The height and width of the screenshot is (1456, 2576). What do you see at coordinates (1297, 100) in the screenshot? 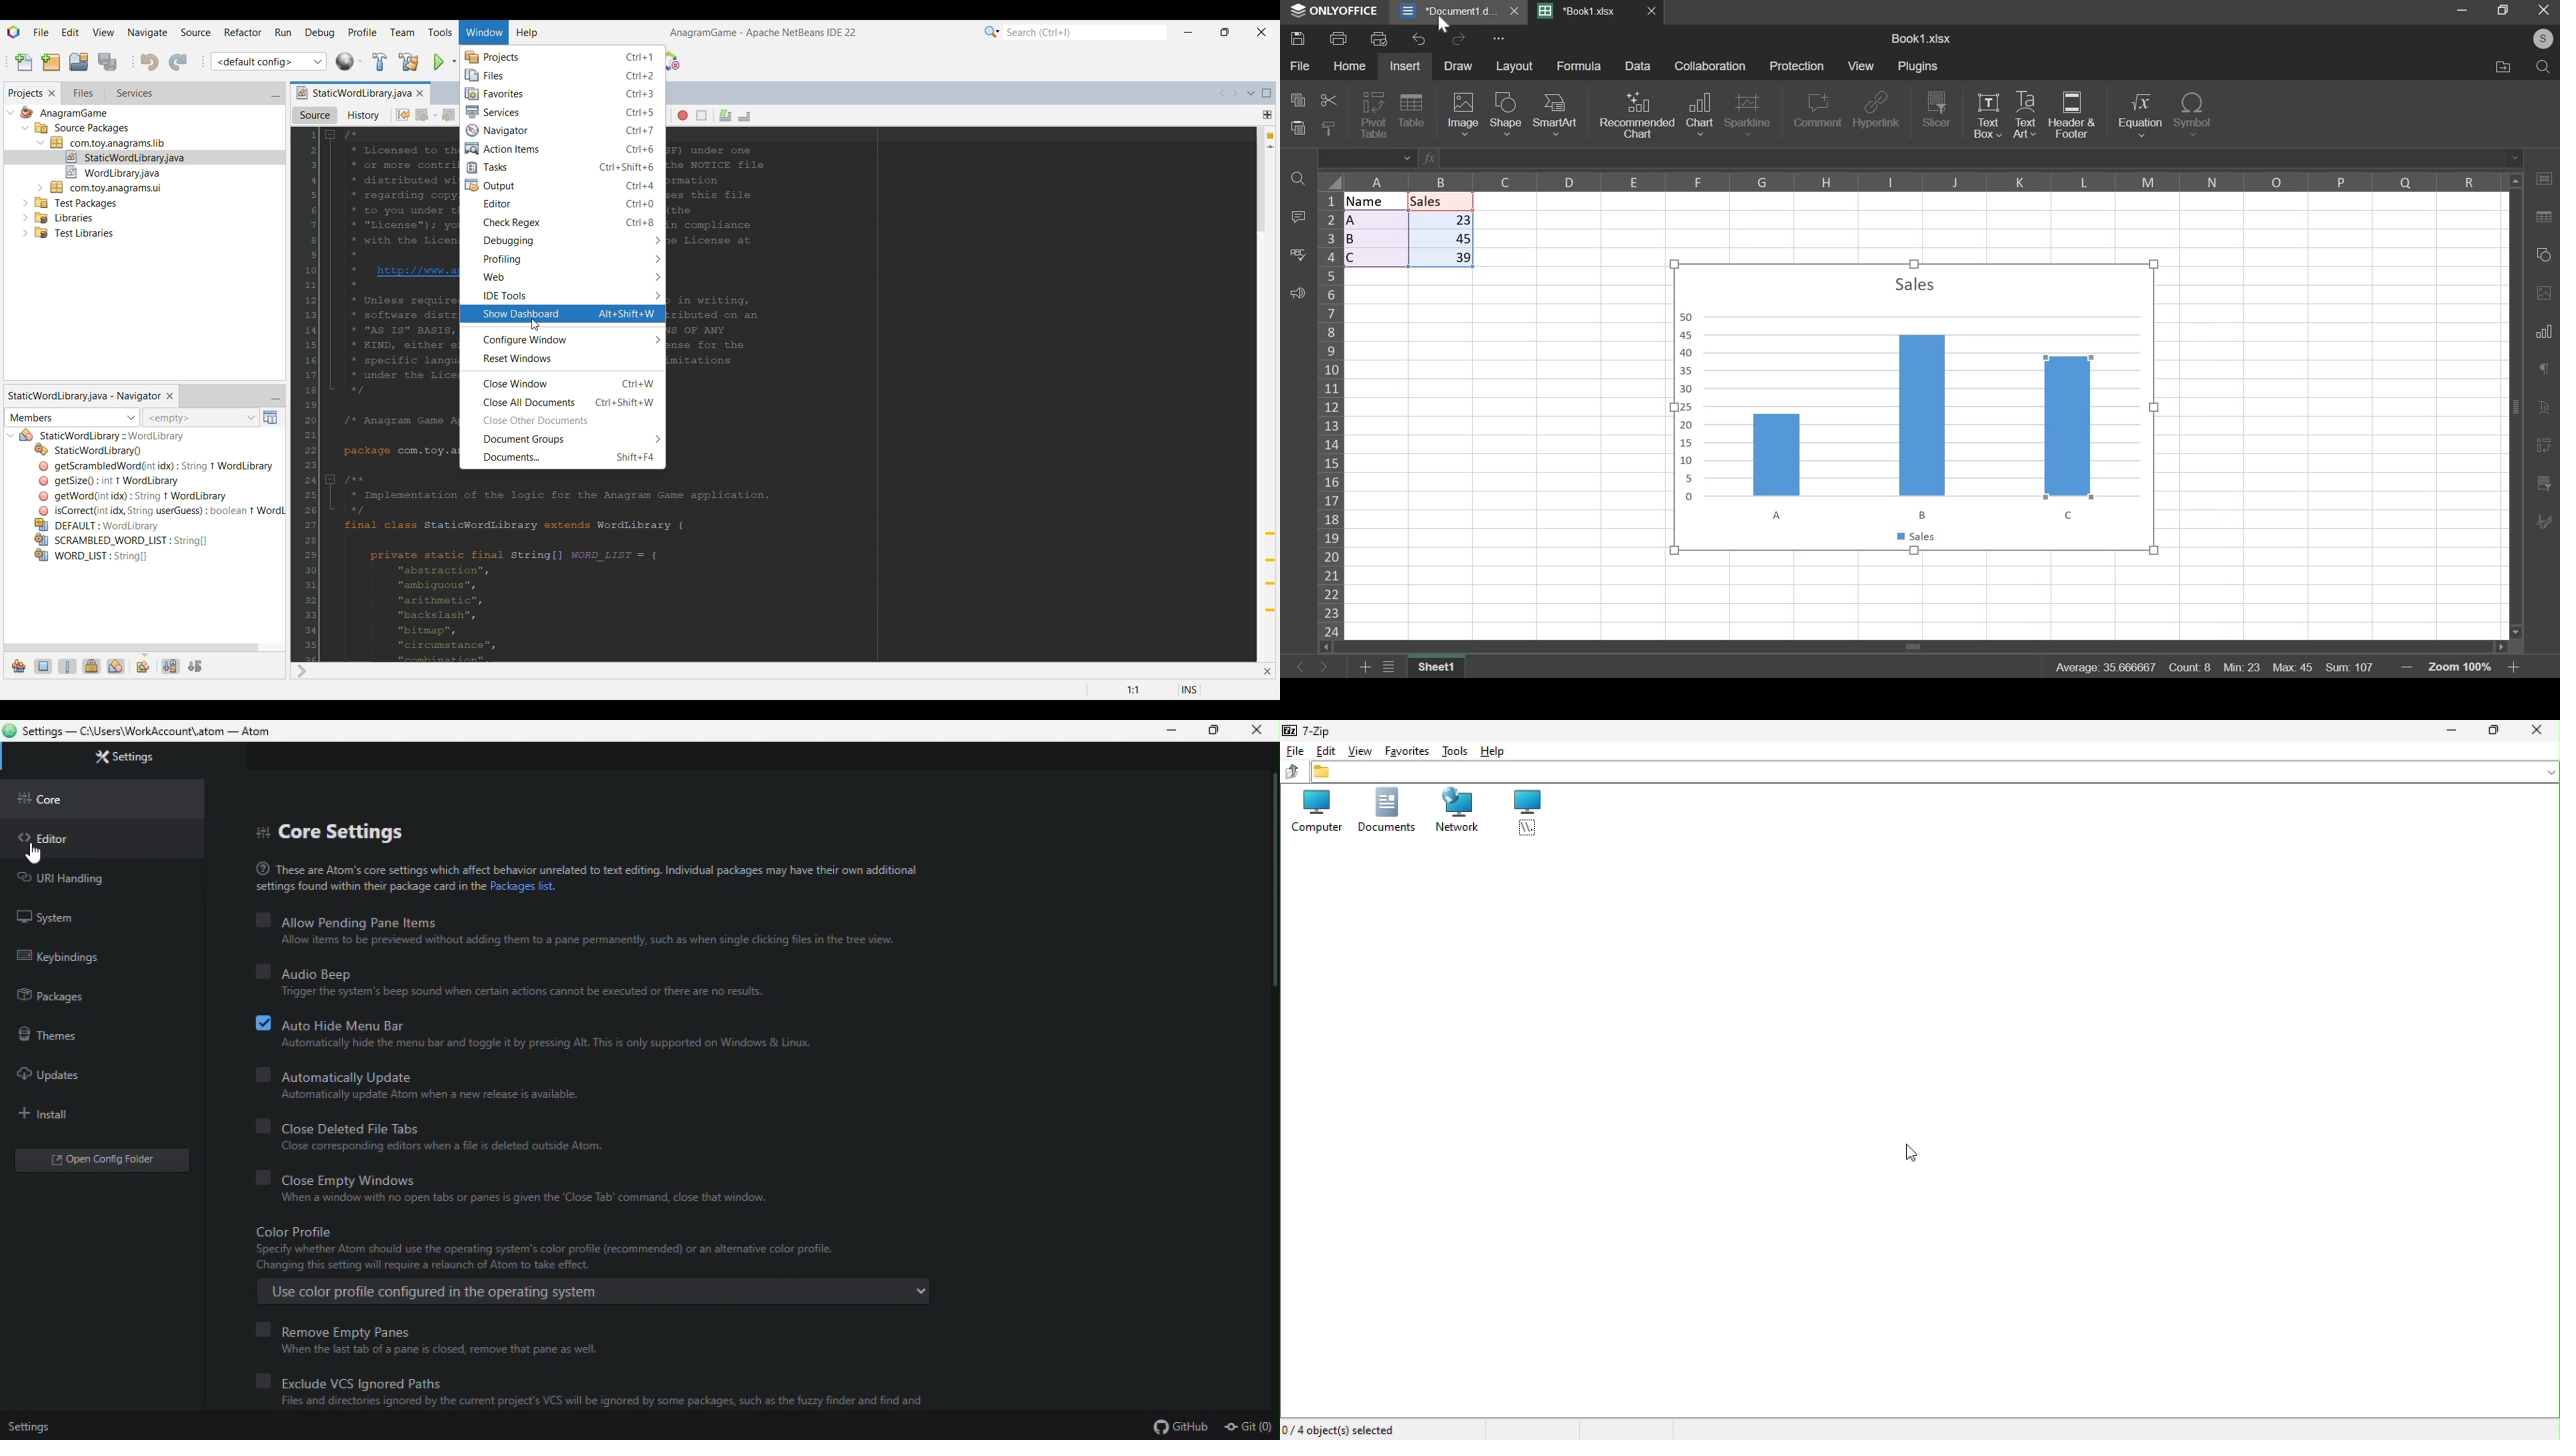
I see `copy` at bounding box center [1297, 100].